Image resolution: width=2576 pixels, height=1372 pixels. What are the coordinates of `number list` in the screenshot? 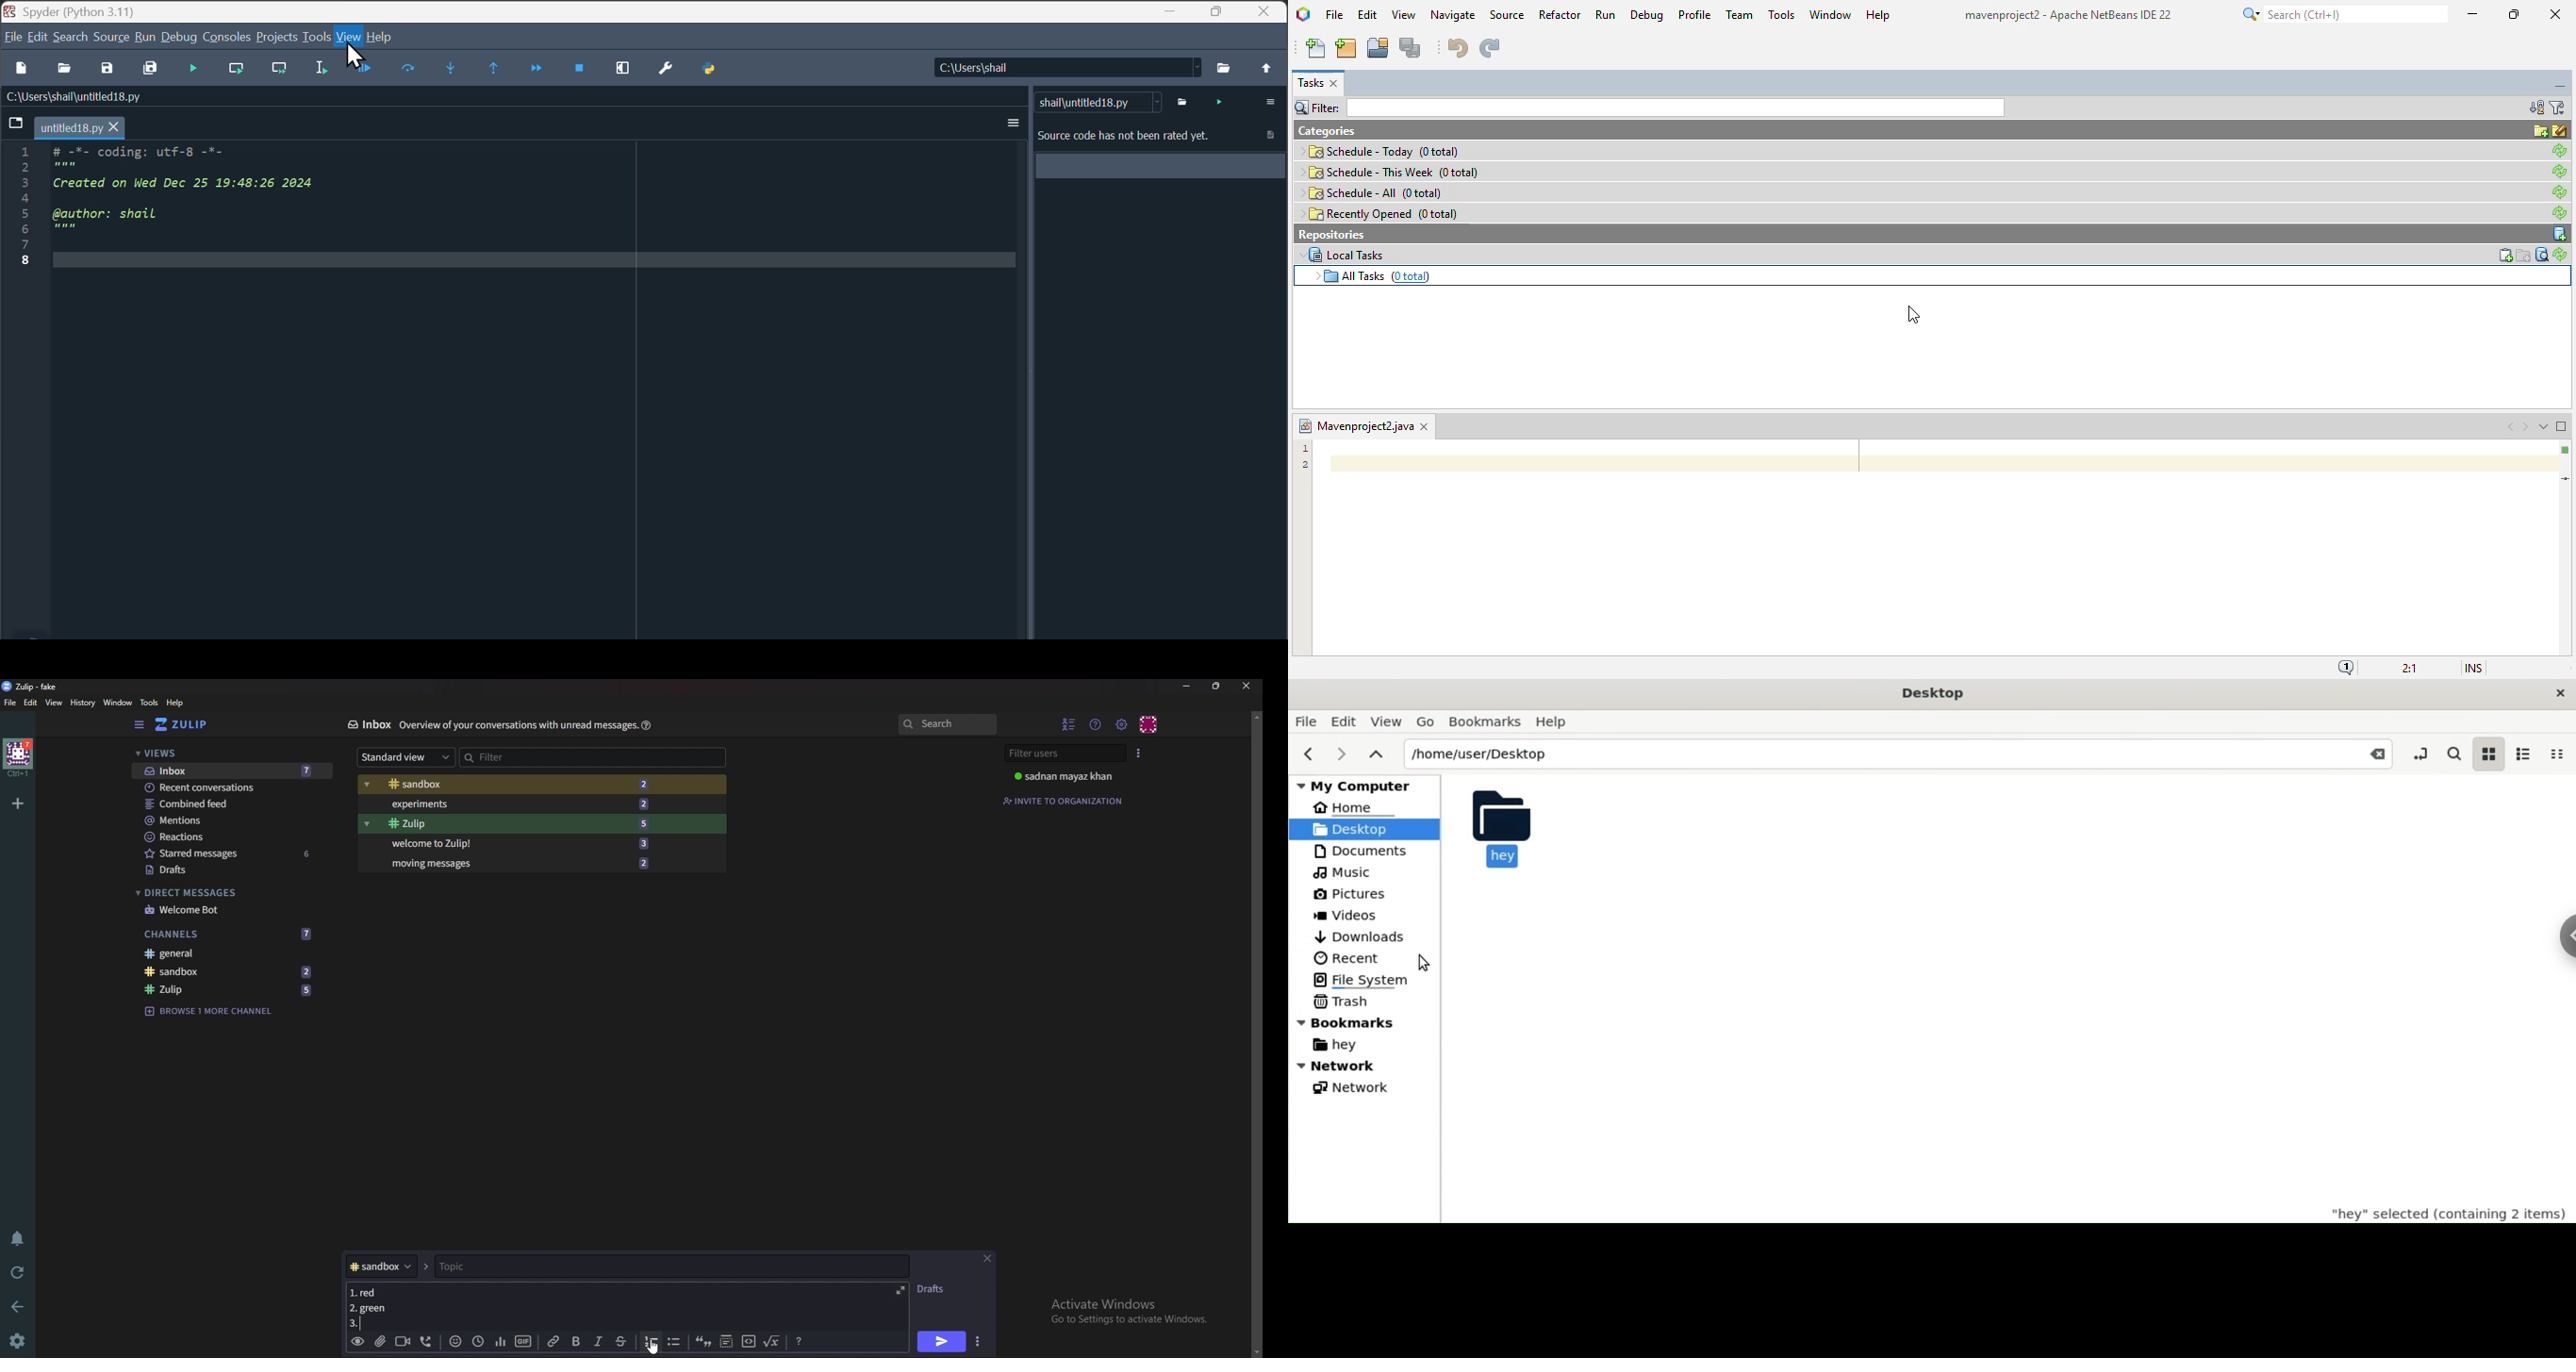 It's located at (651, 1341).